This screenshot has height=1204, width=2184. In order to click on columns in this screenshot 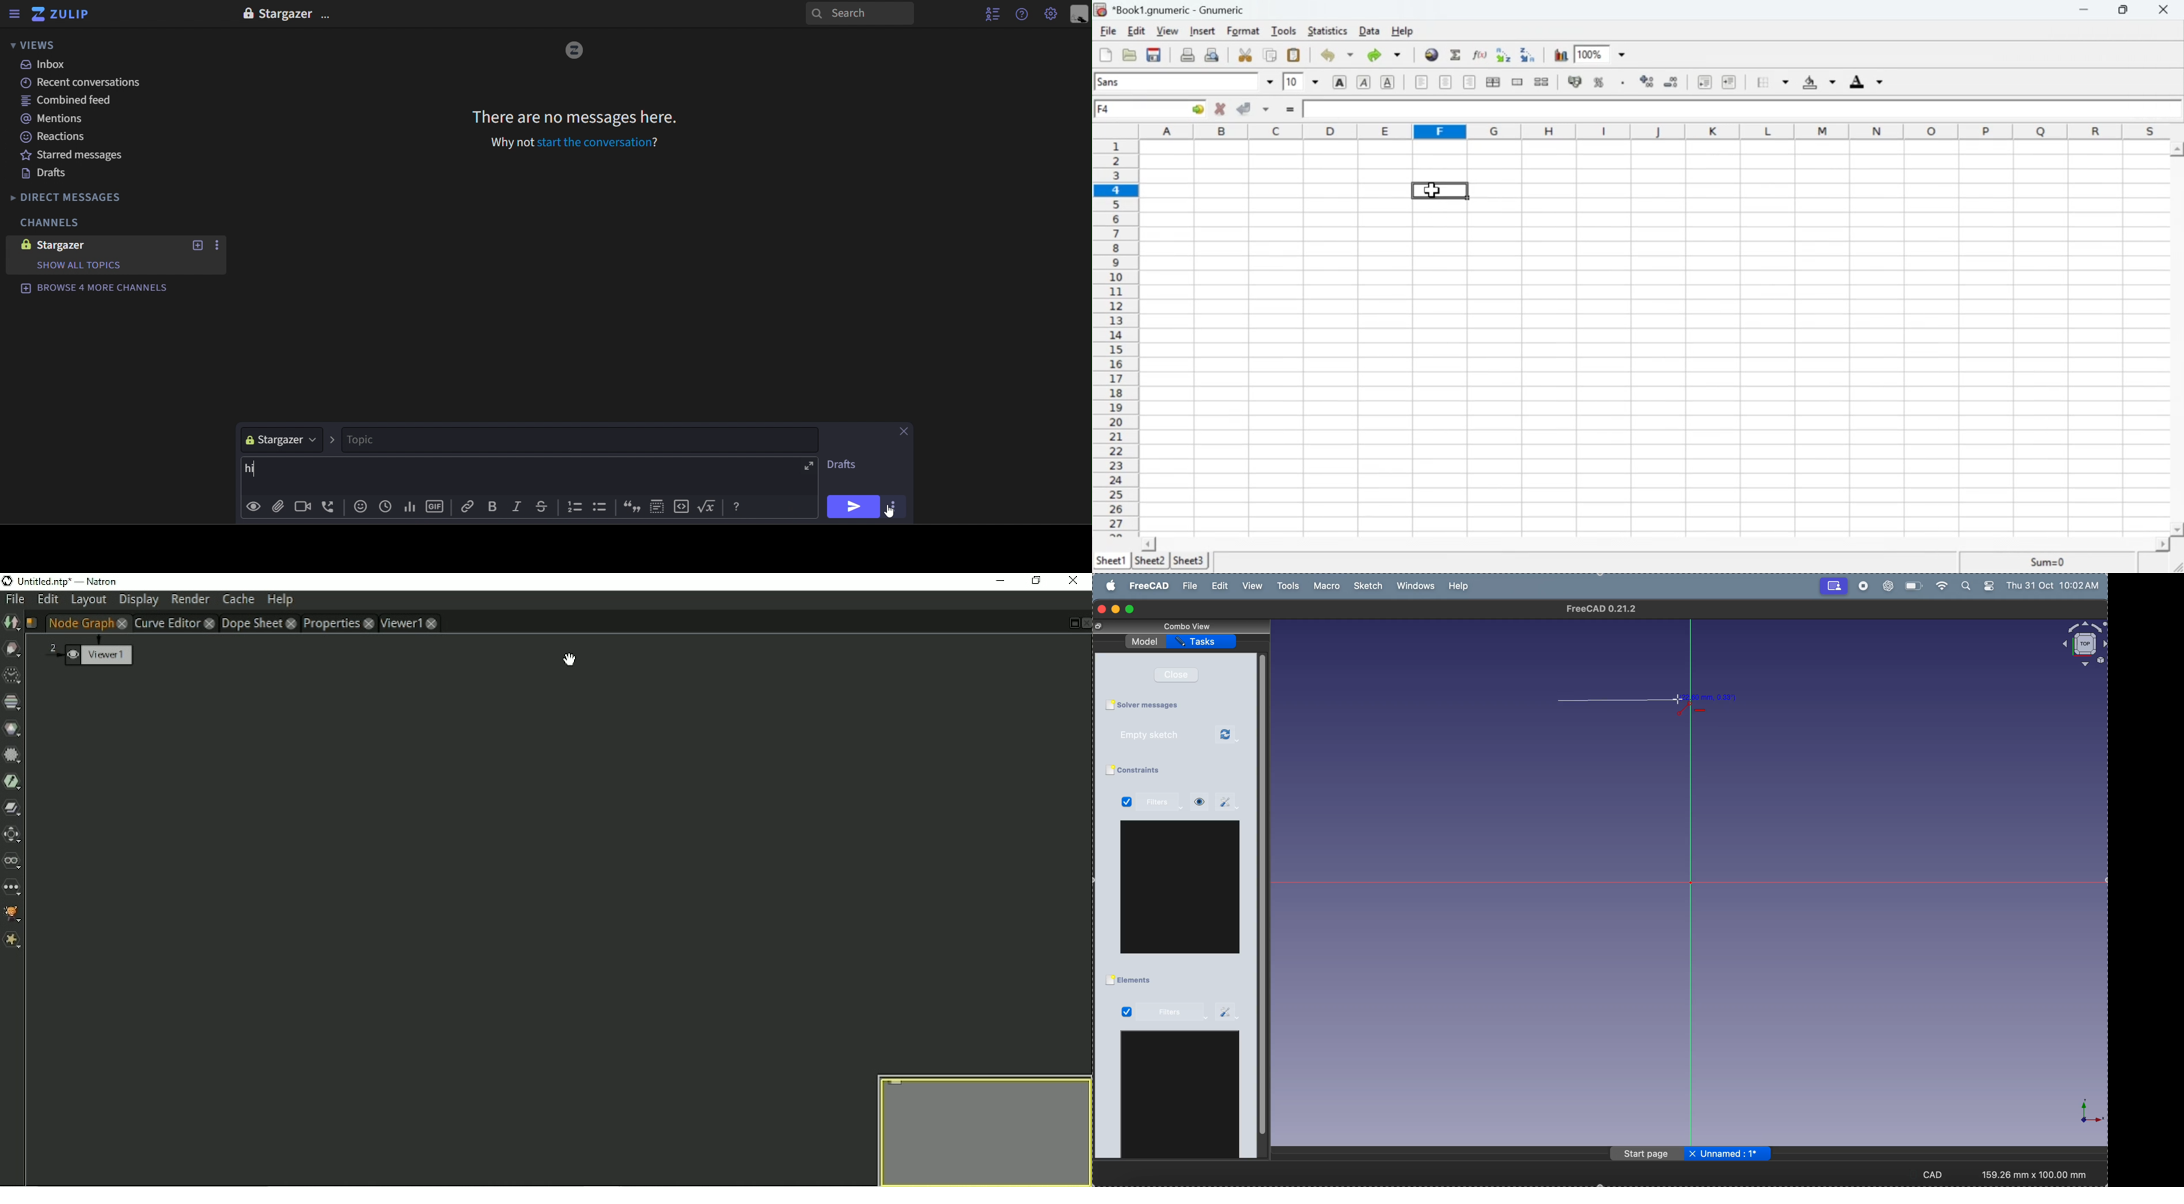, I will do `click(1653, 131)`.